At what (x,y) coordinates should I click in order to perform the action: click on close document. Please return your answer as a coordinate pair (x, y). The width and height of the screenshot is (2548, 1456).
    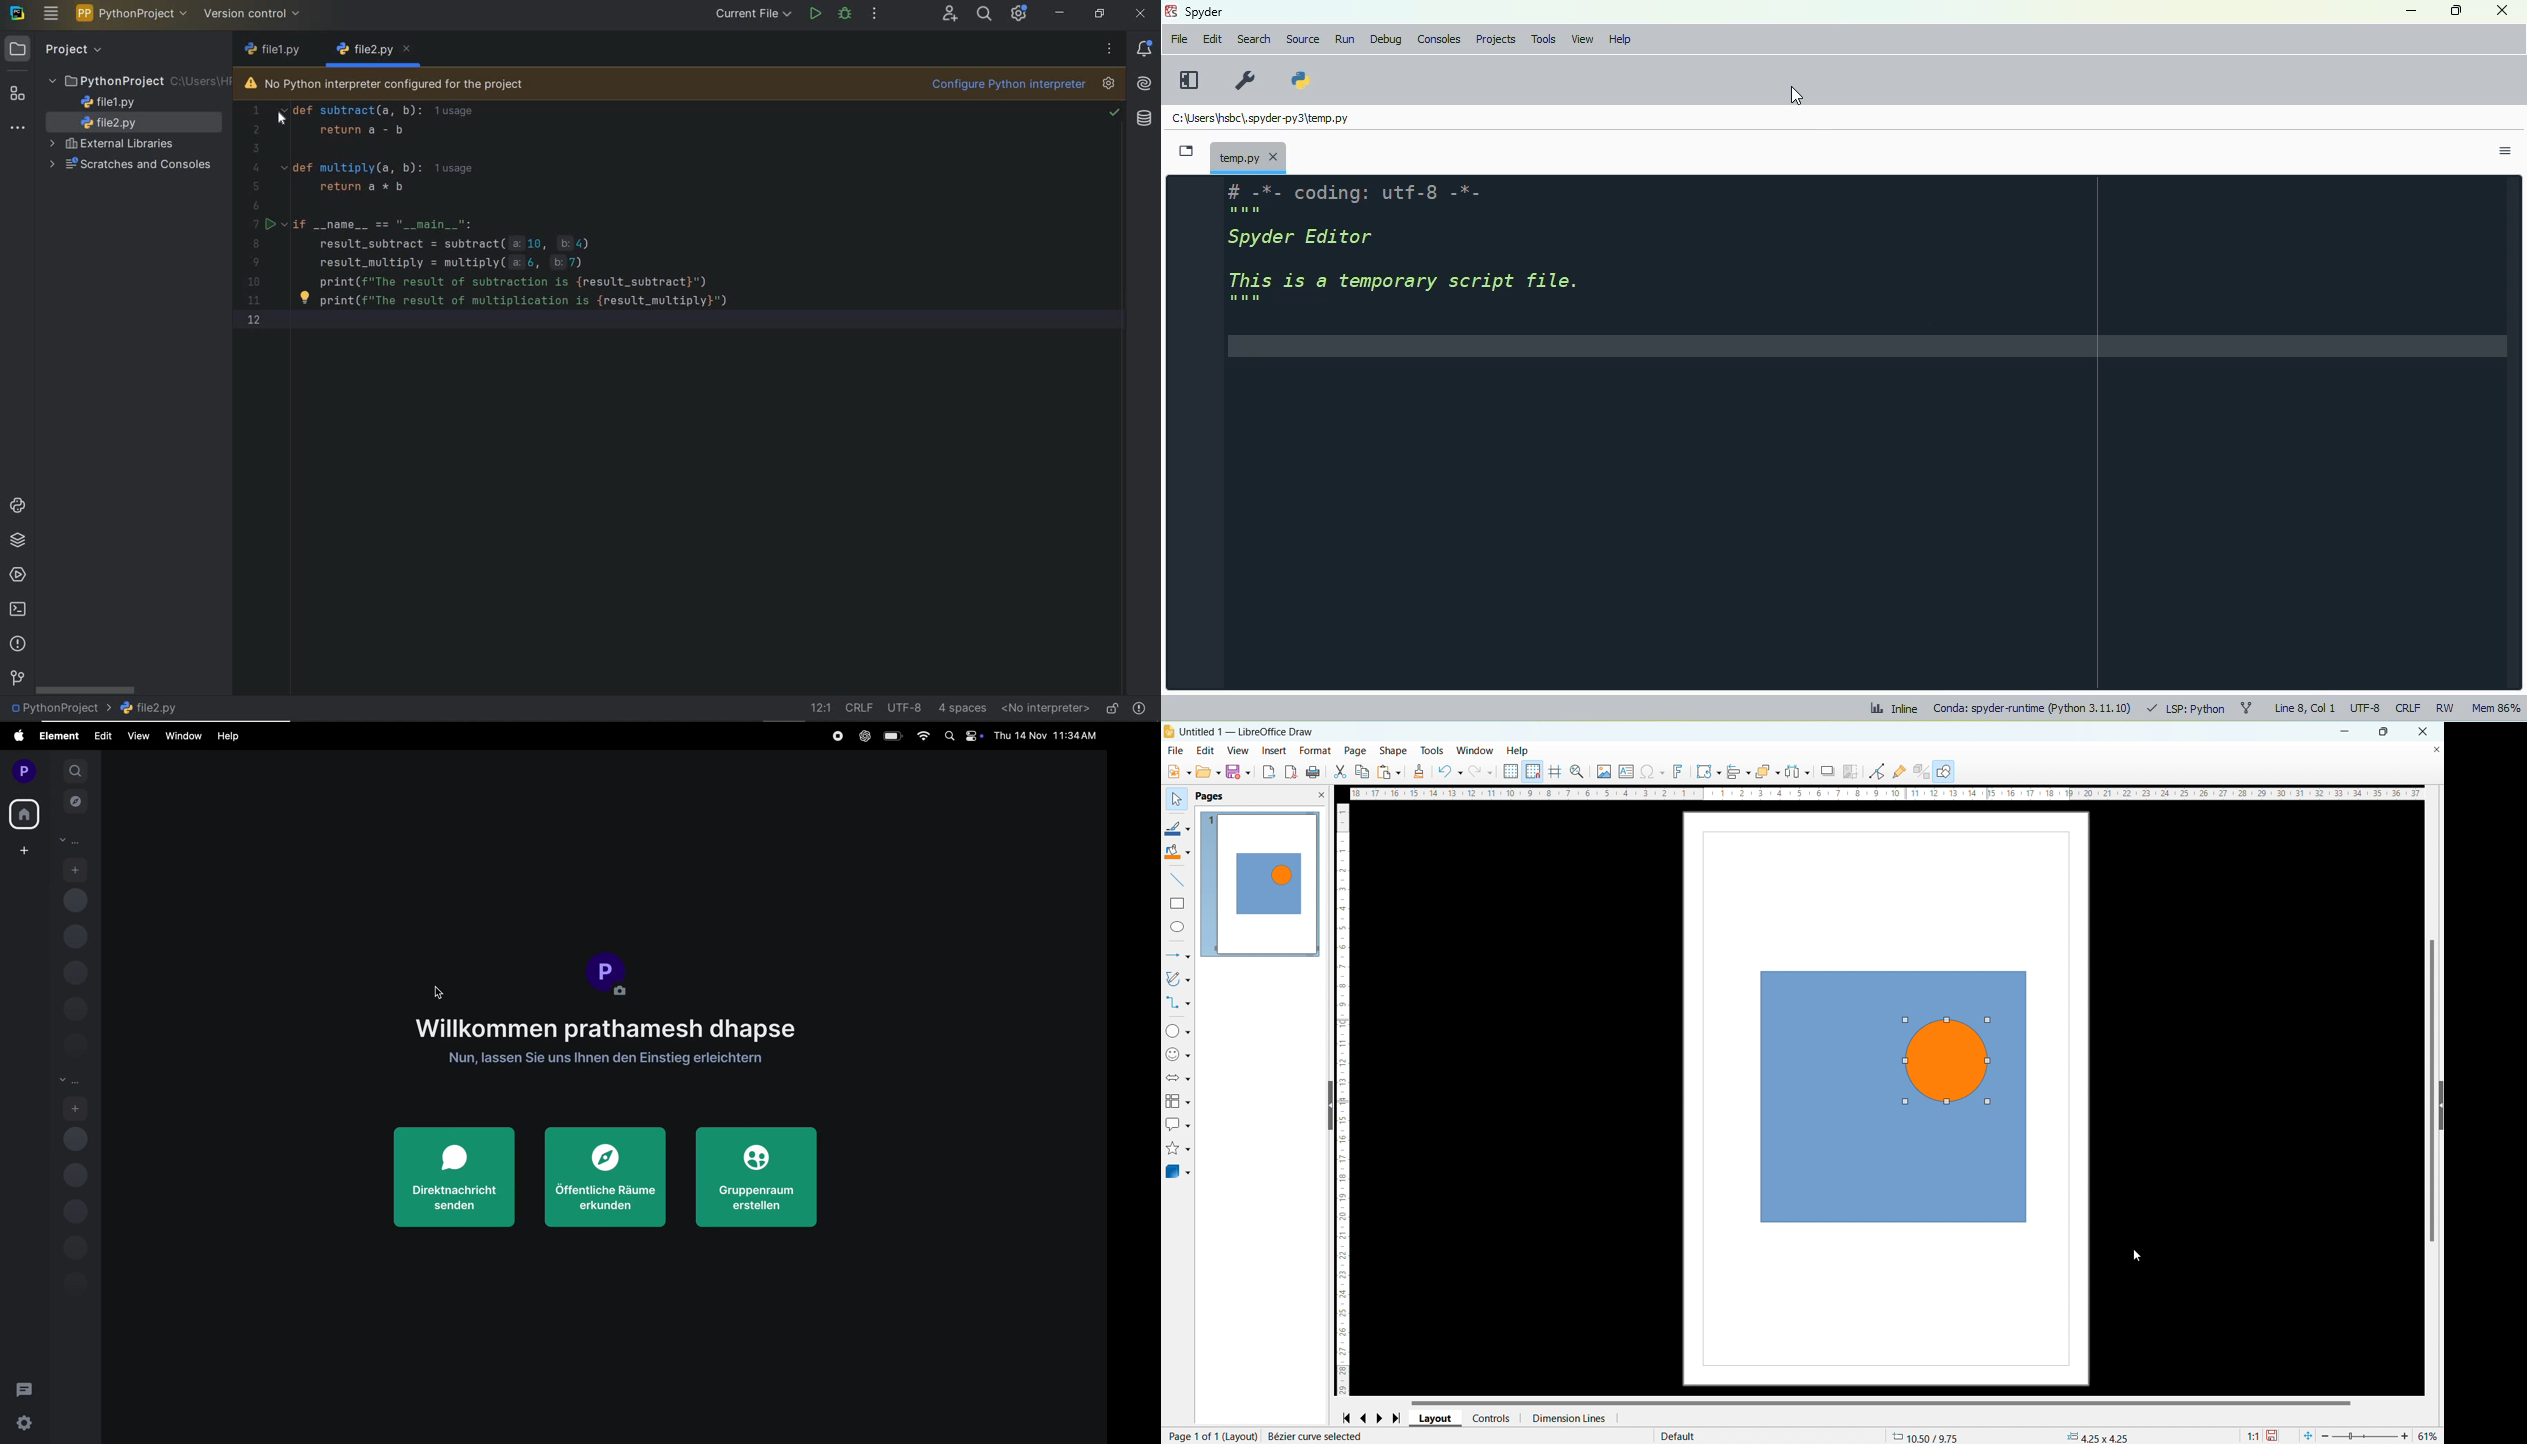
    Looking at the image, I should click on (2436, 748).